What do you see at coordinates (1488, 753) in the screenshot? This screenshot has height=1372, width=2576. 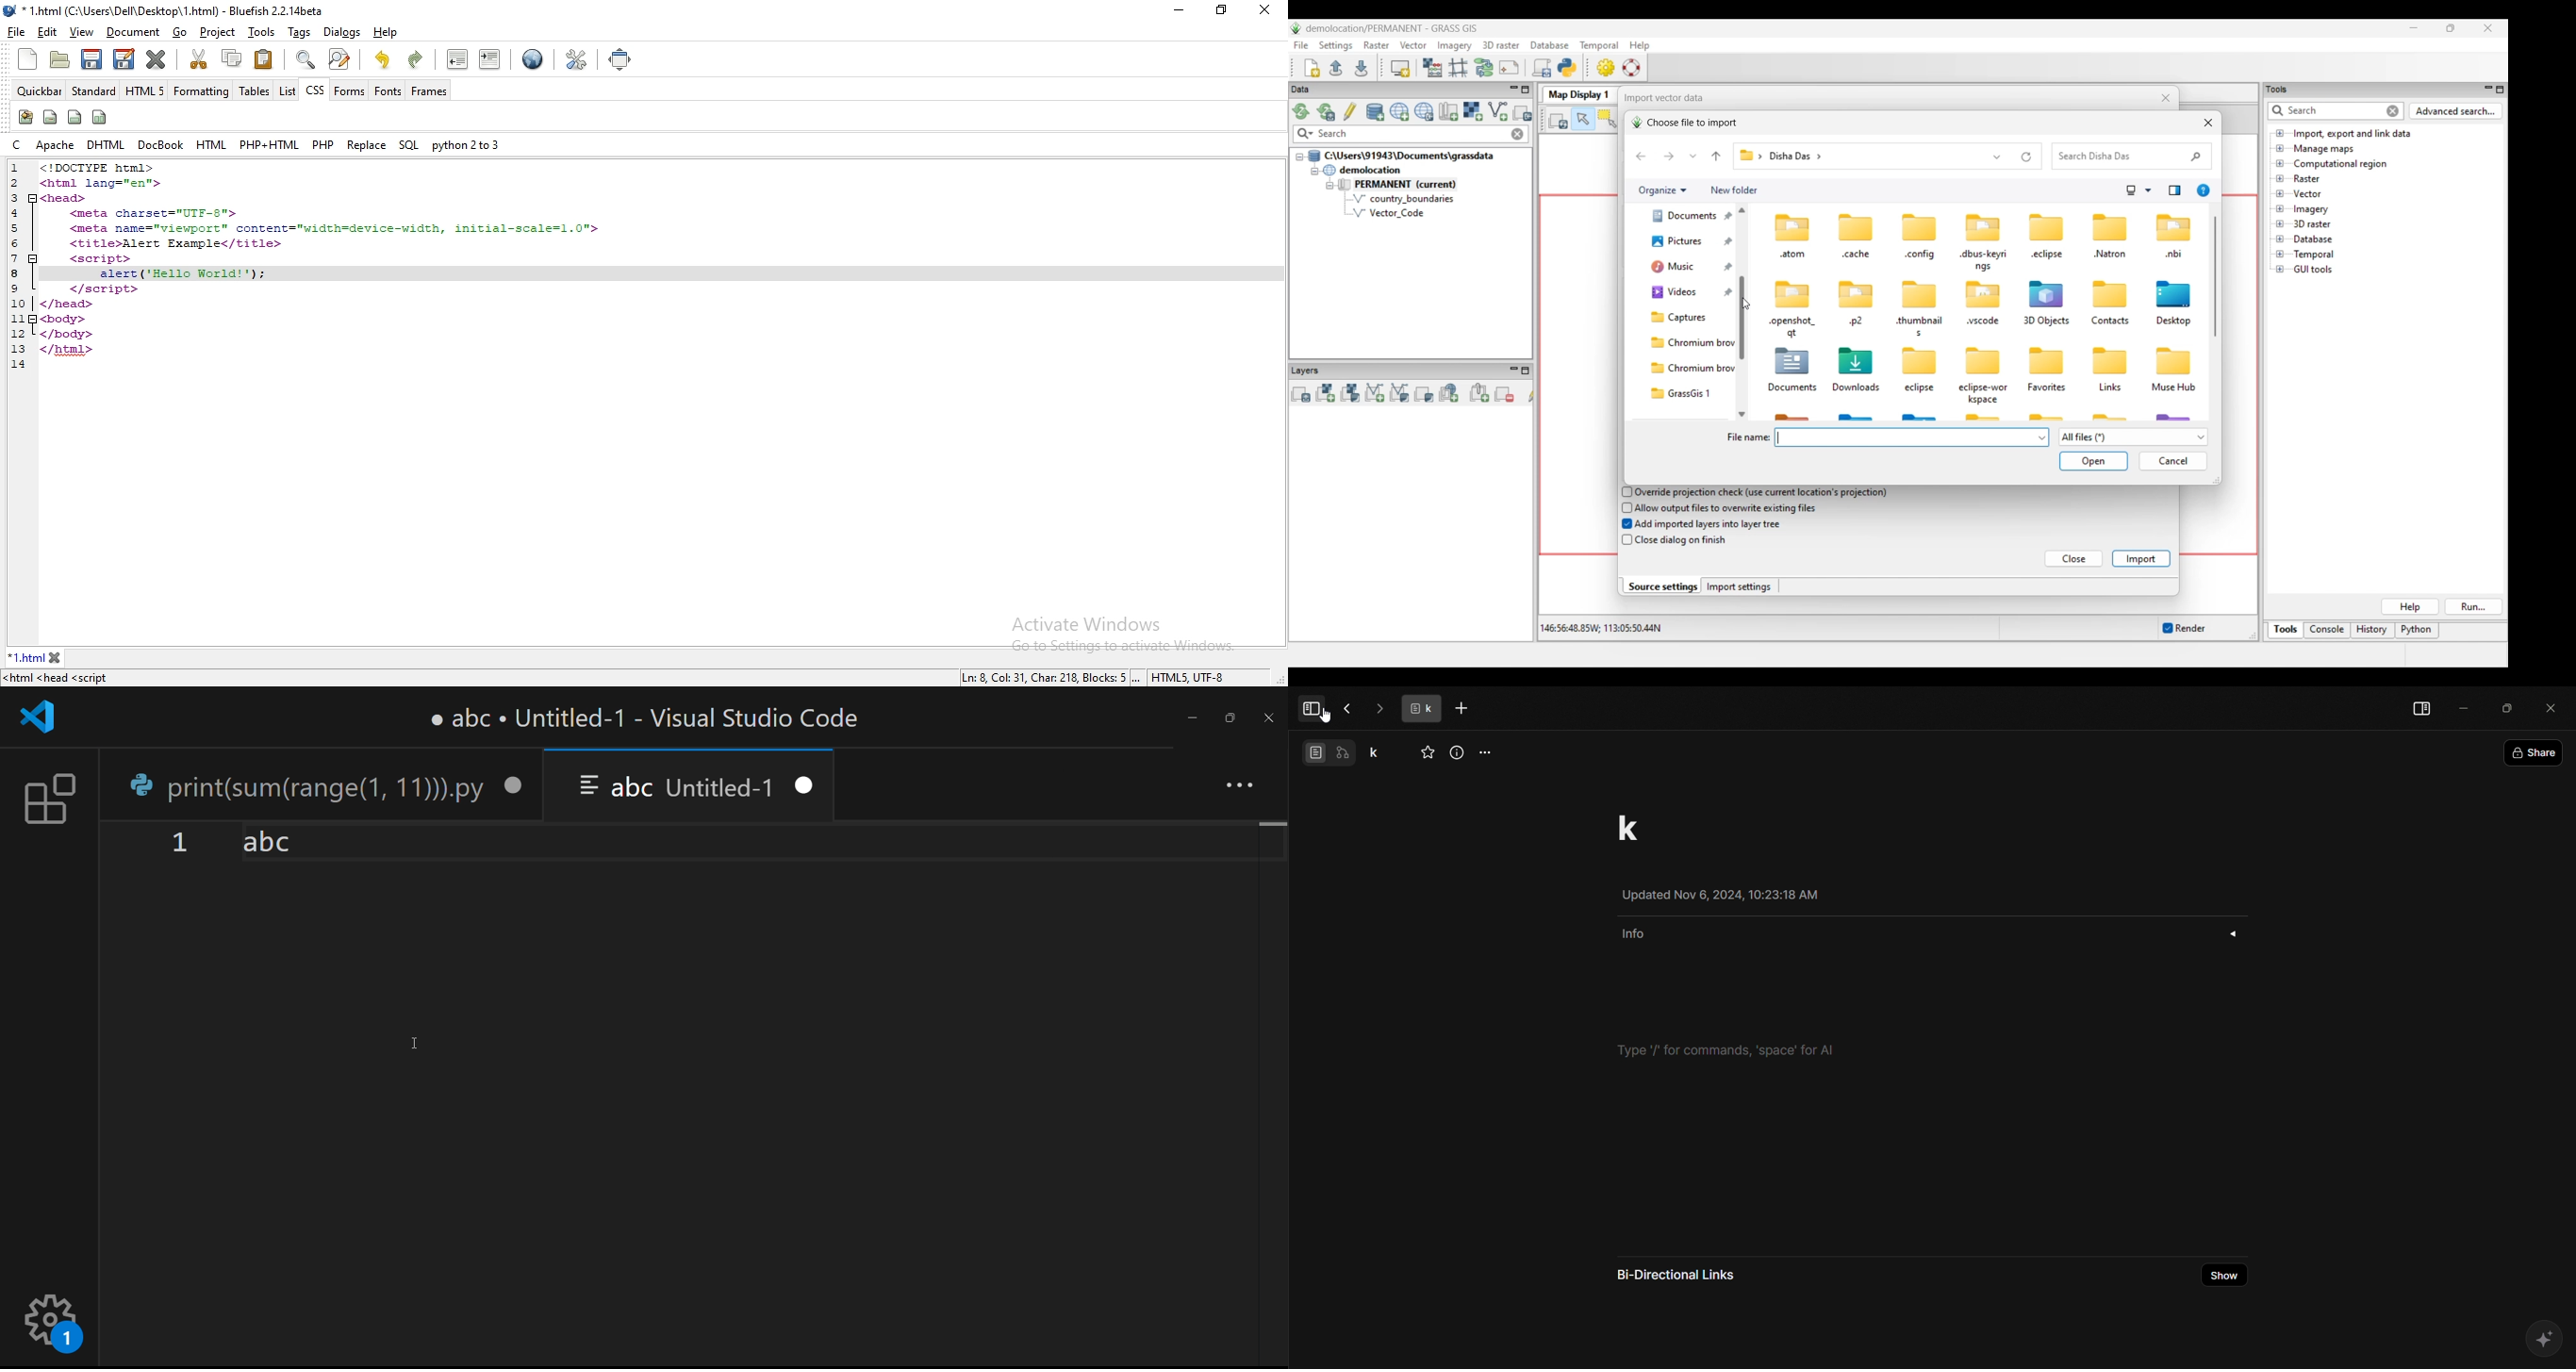 I see `more` at bounding box center [1488, 753].